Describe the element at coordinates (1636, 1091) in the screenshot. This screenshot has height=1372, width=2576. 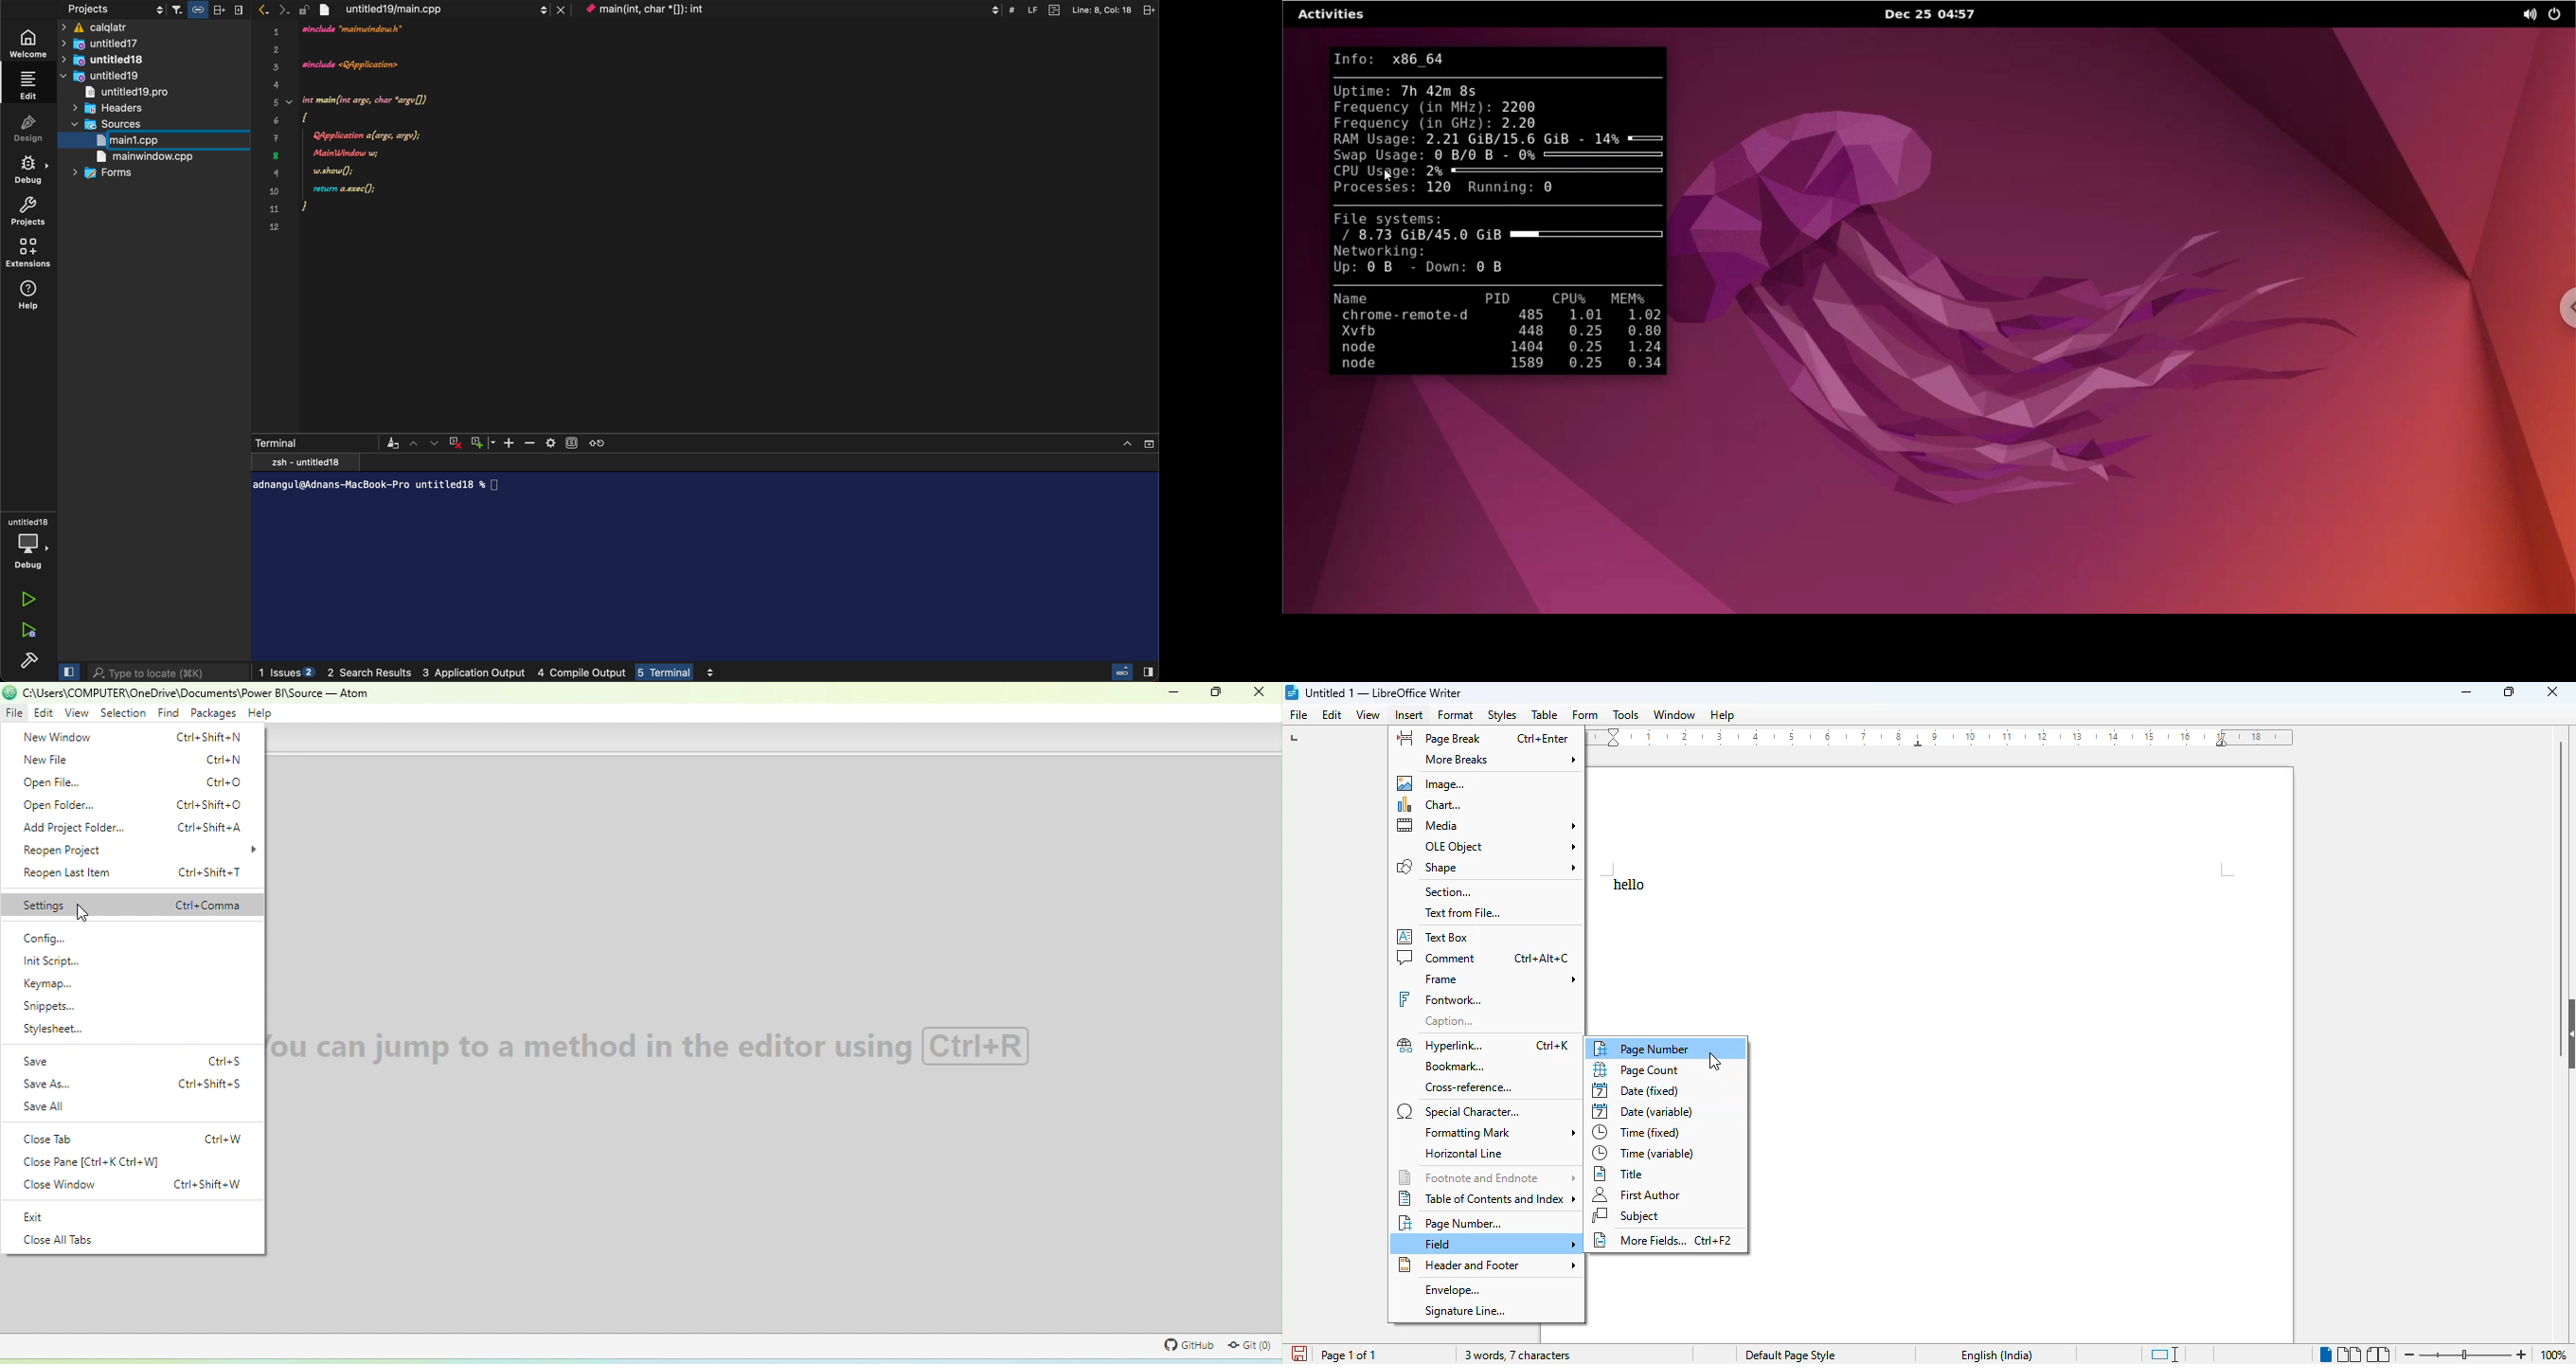
I see `date (fixed)` at that location.